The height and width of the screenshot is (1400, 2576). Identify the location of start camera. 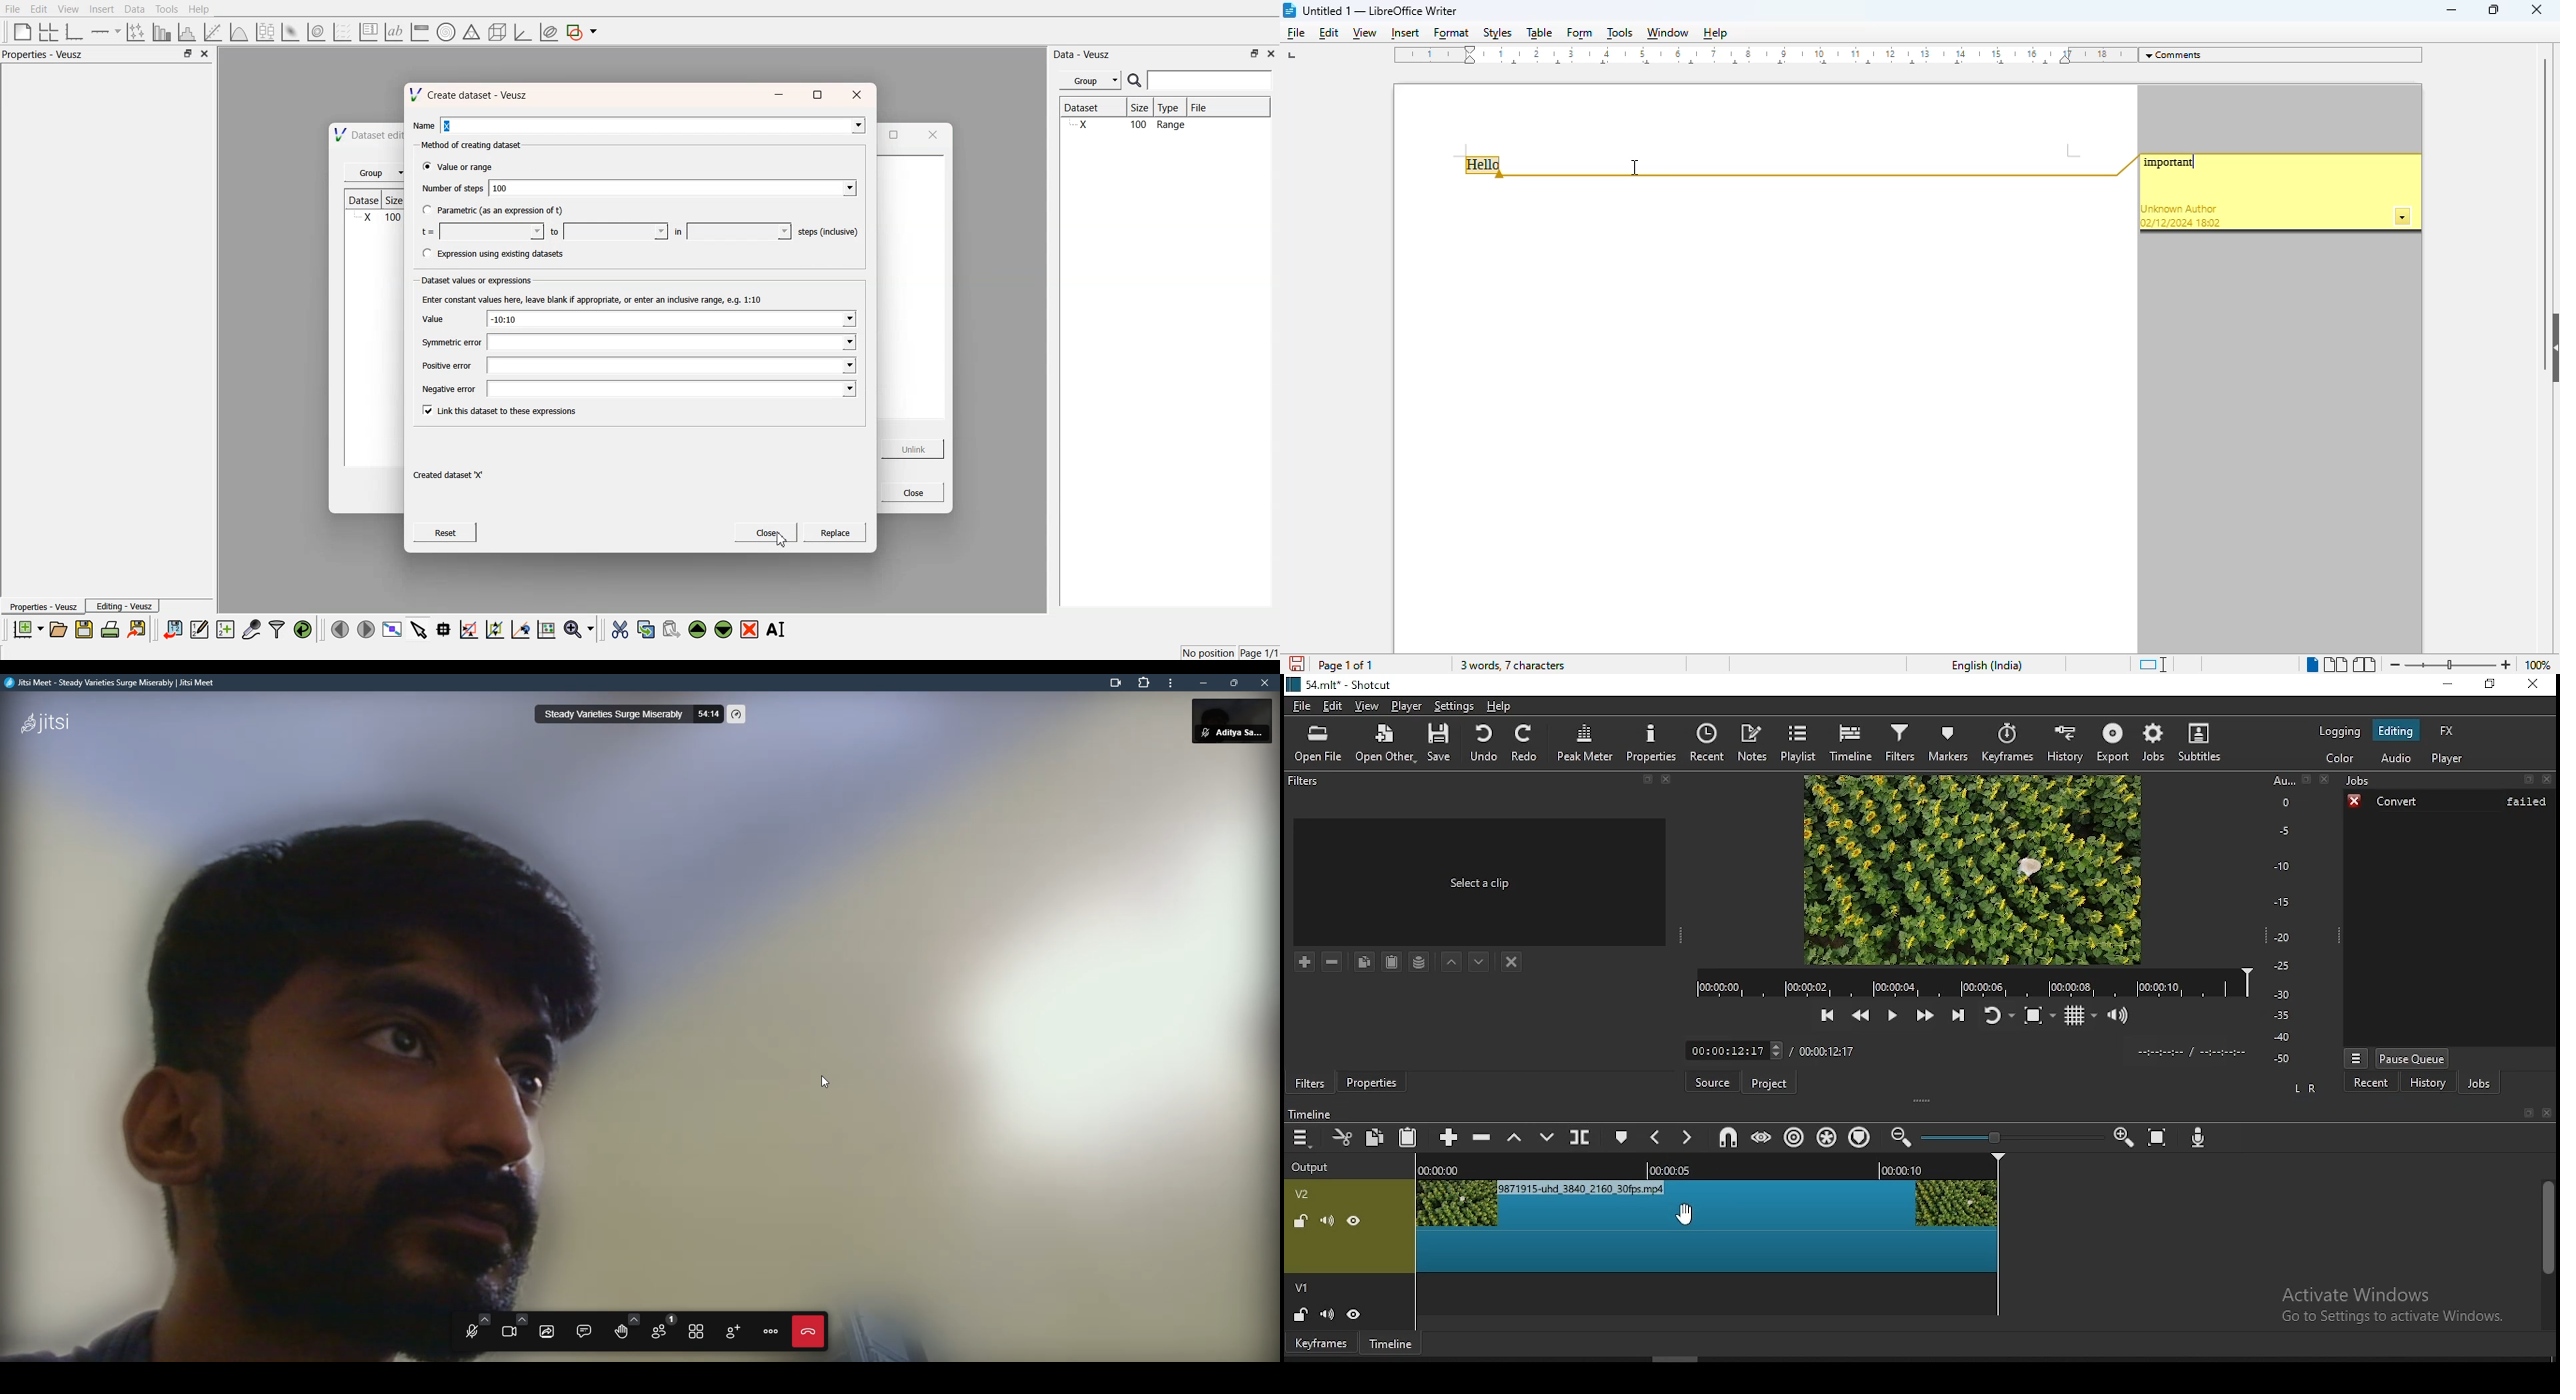
(512, 1328).